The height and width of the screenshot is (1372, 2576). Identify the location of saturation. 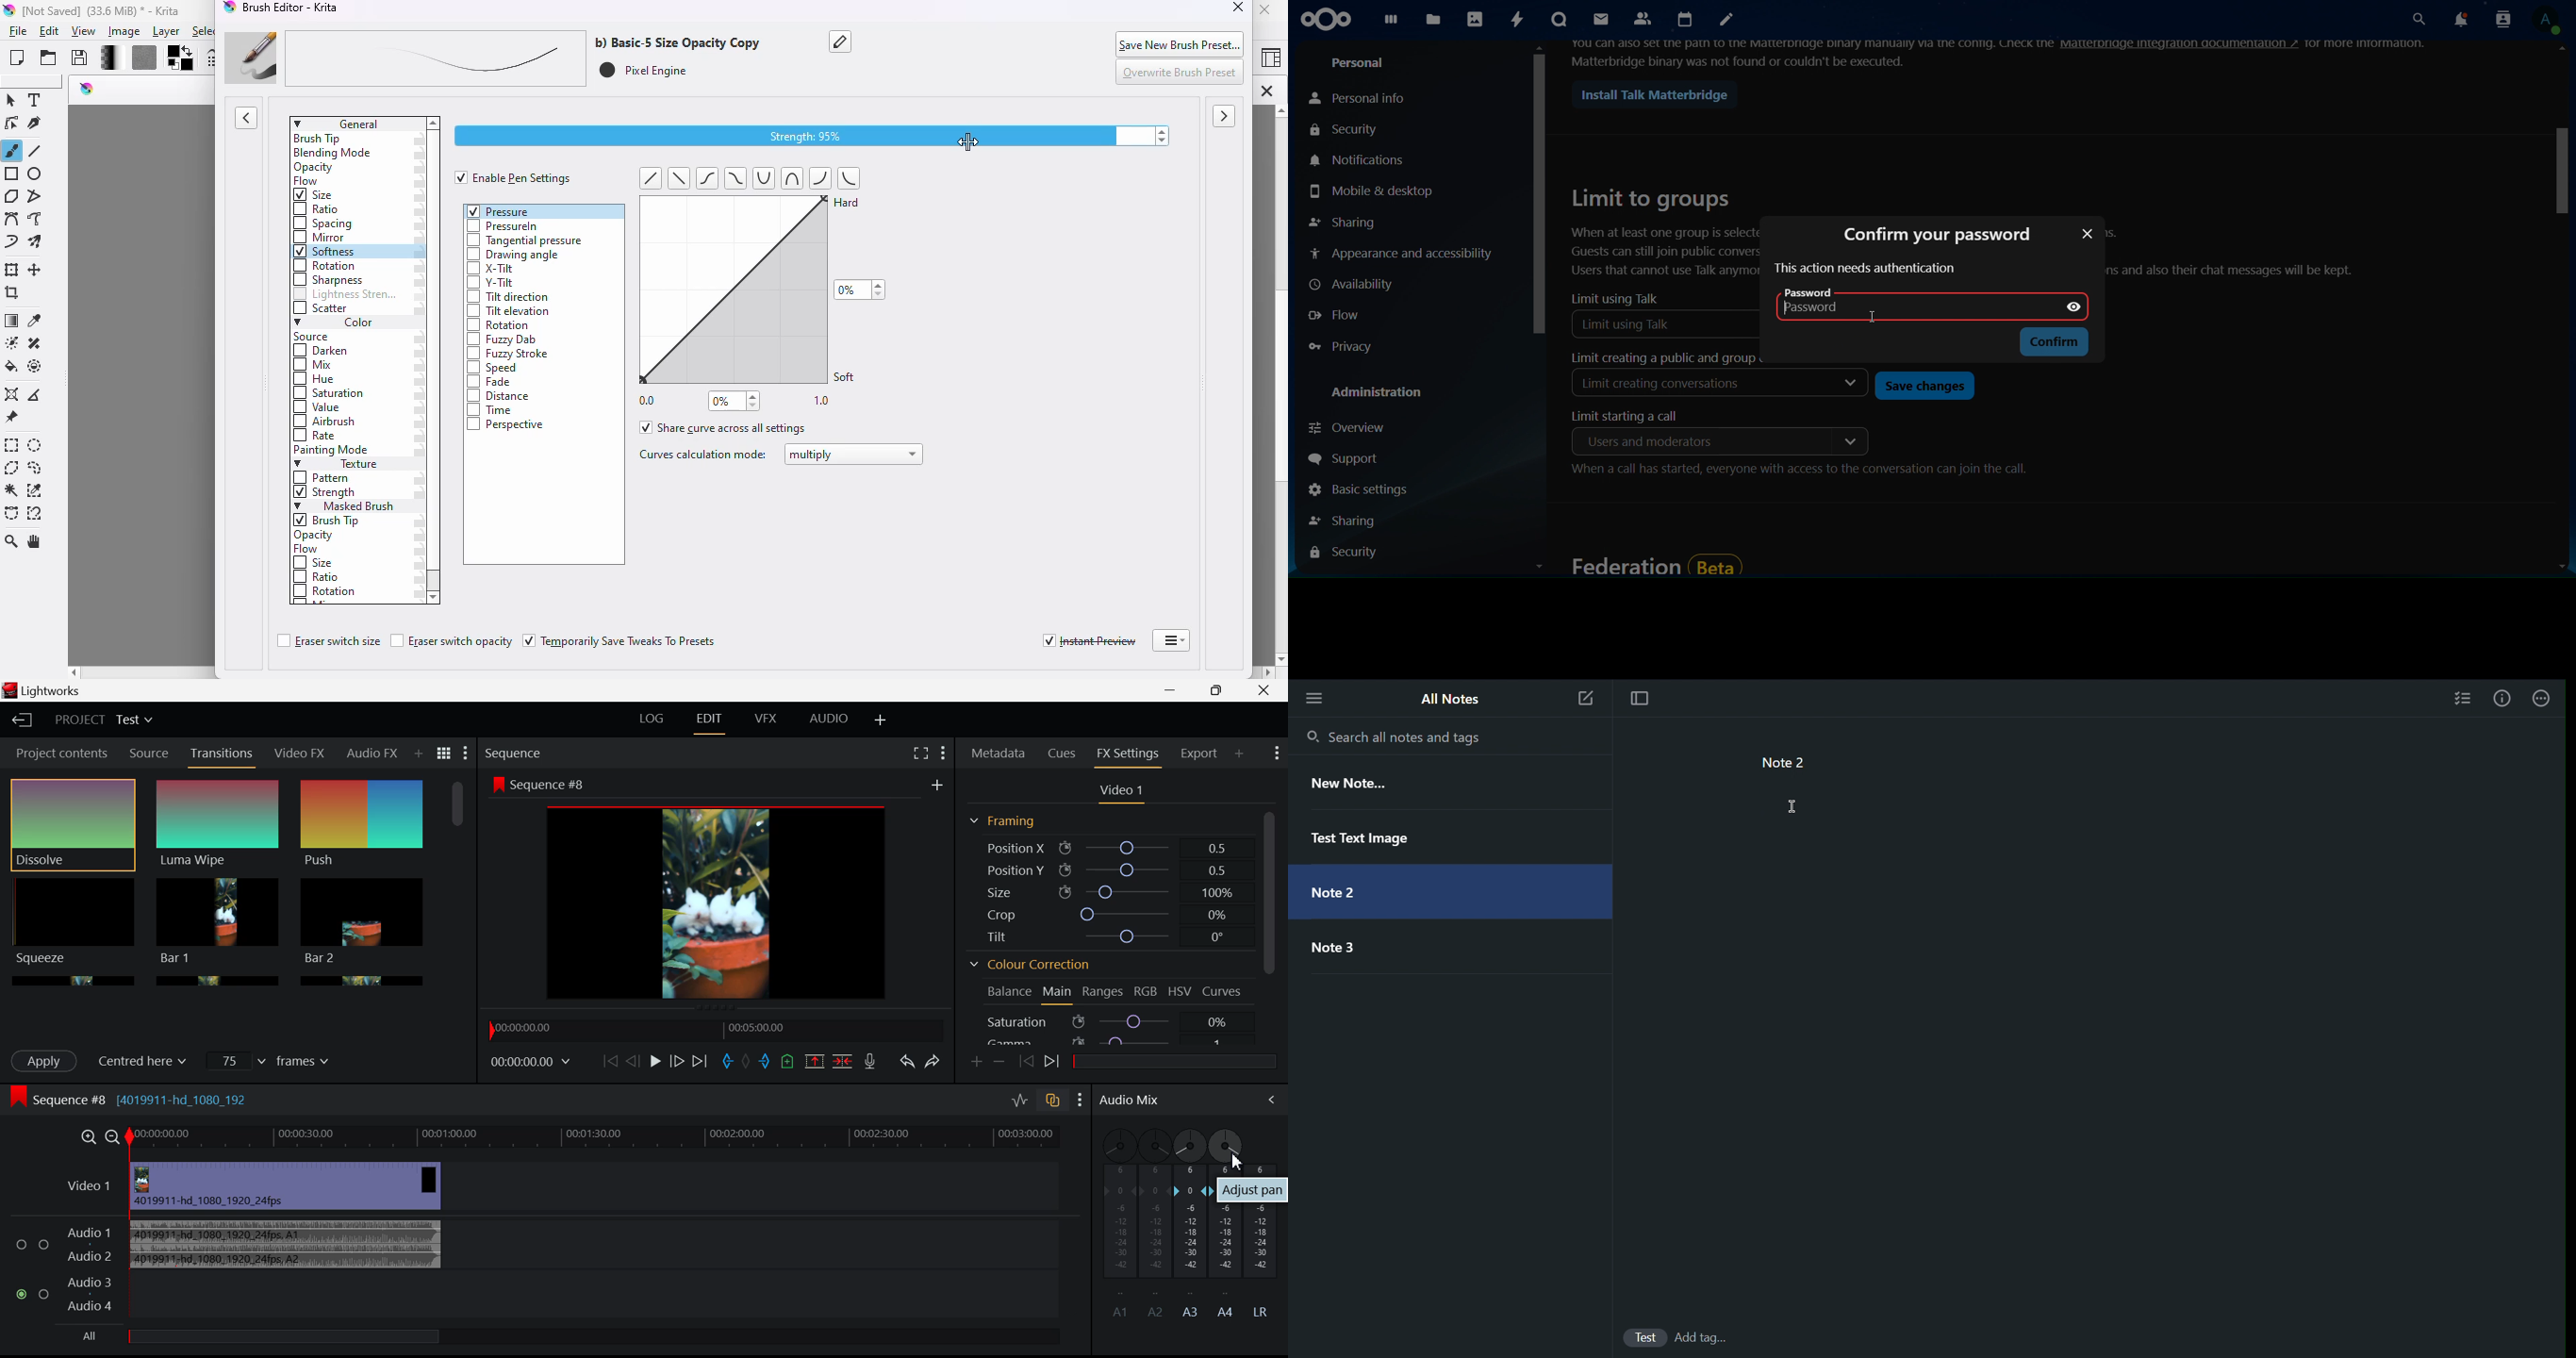
(330, 394).